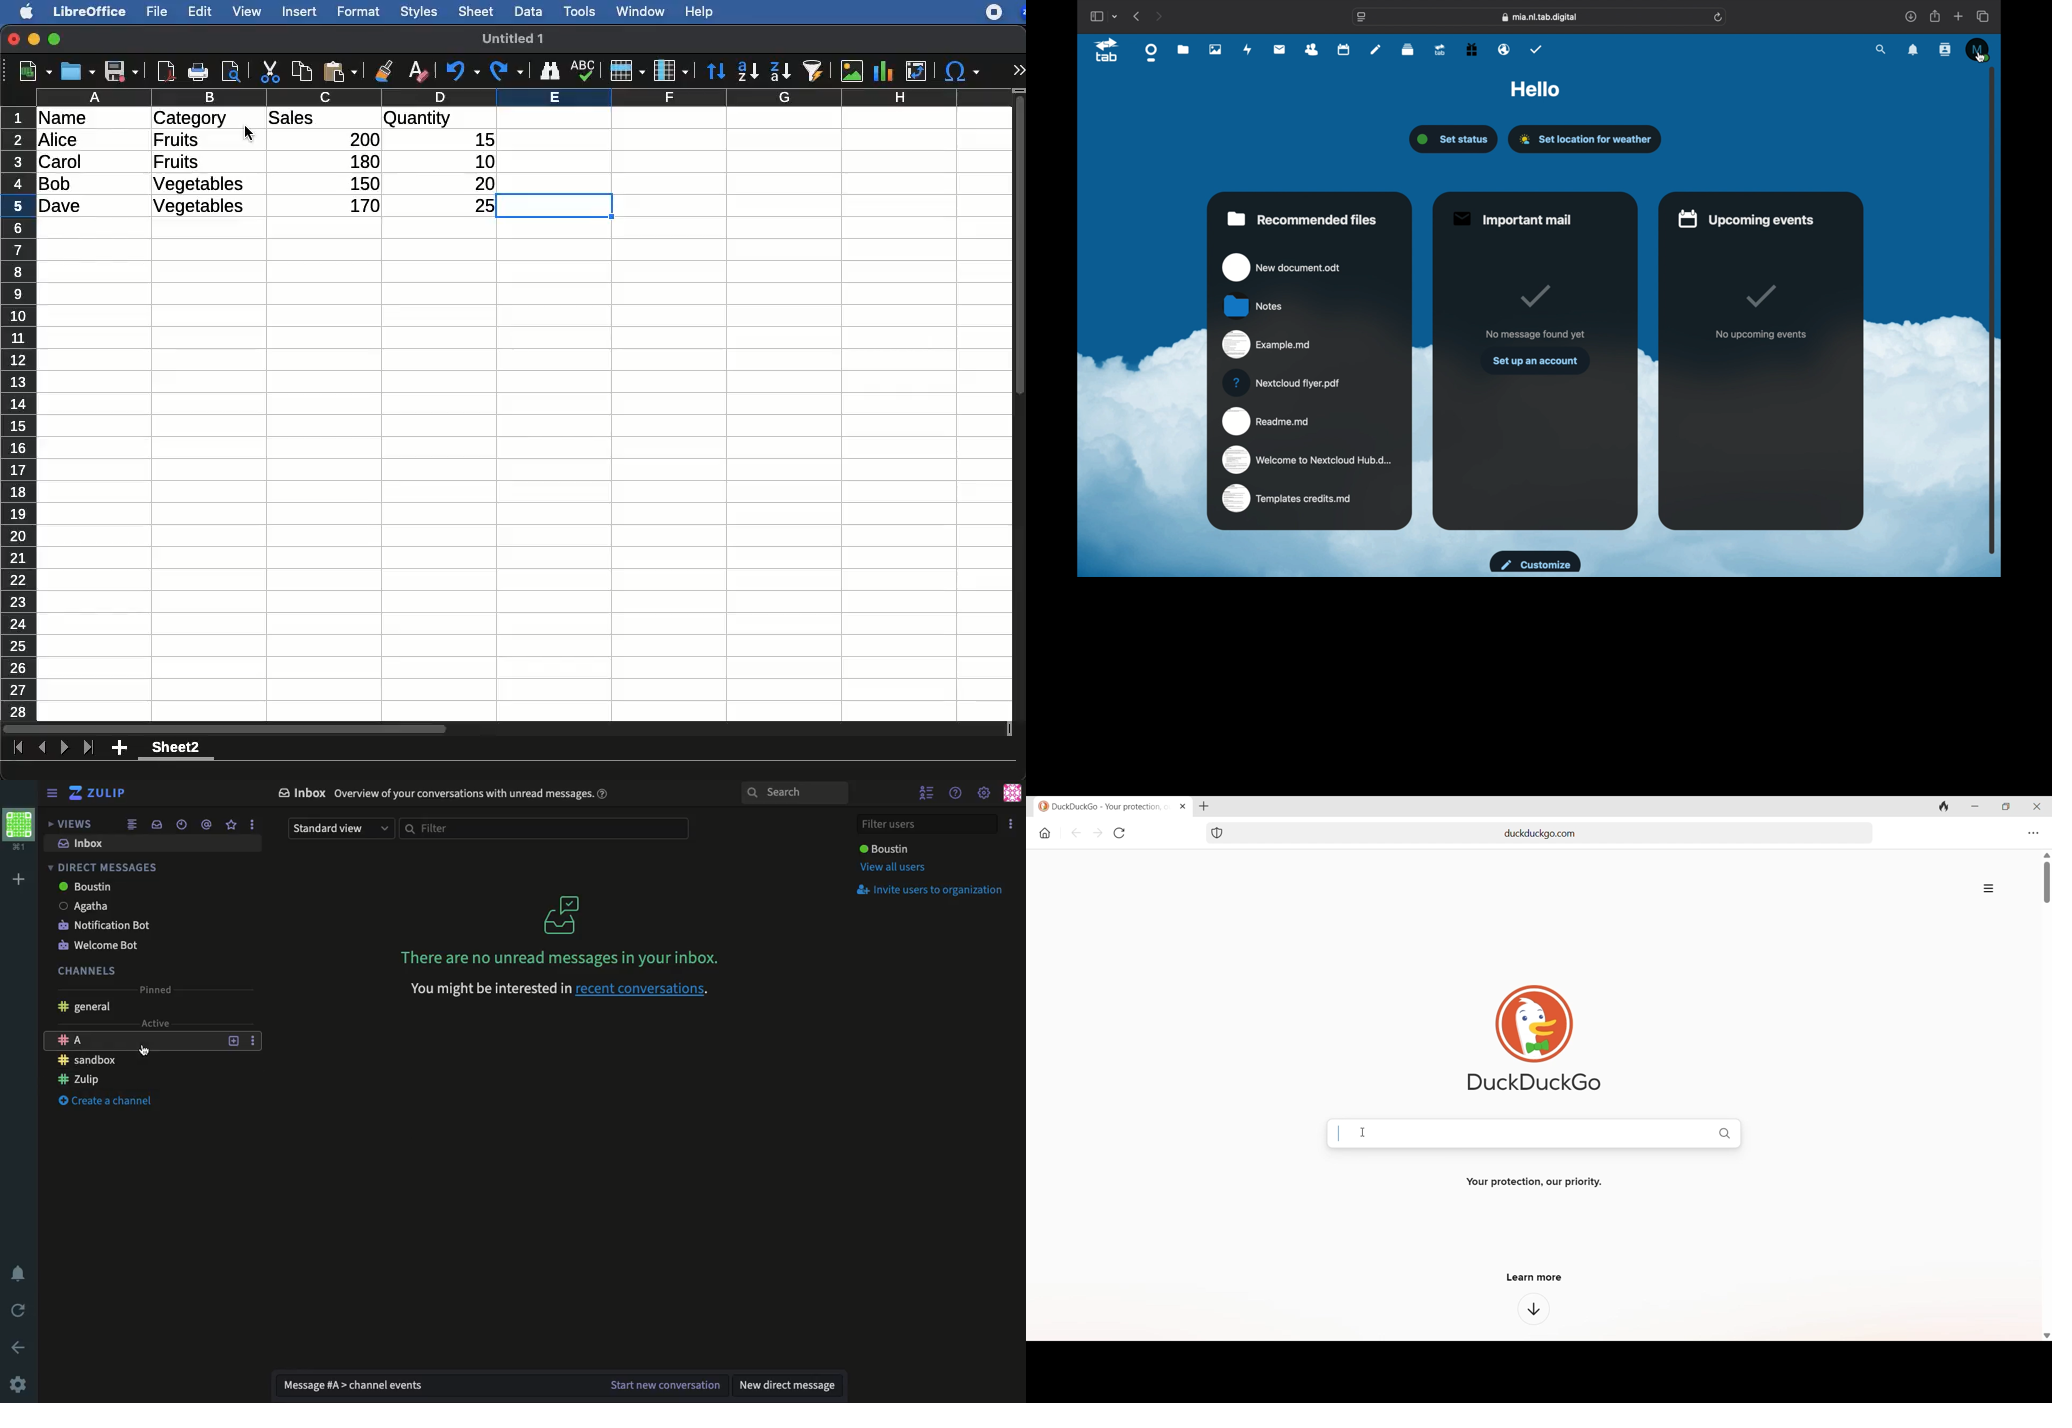 This screenshot has height=1428, width=2072. What do you see at coordinates (1959, 16) in the screenshot?
I see `new tab` at bounding box center [1959, 16].